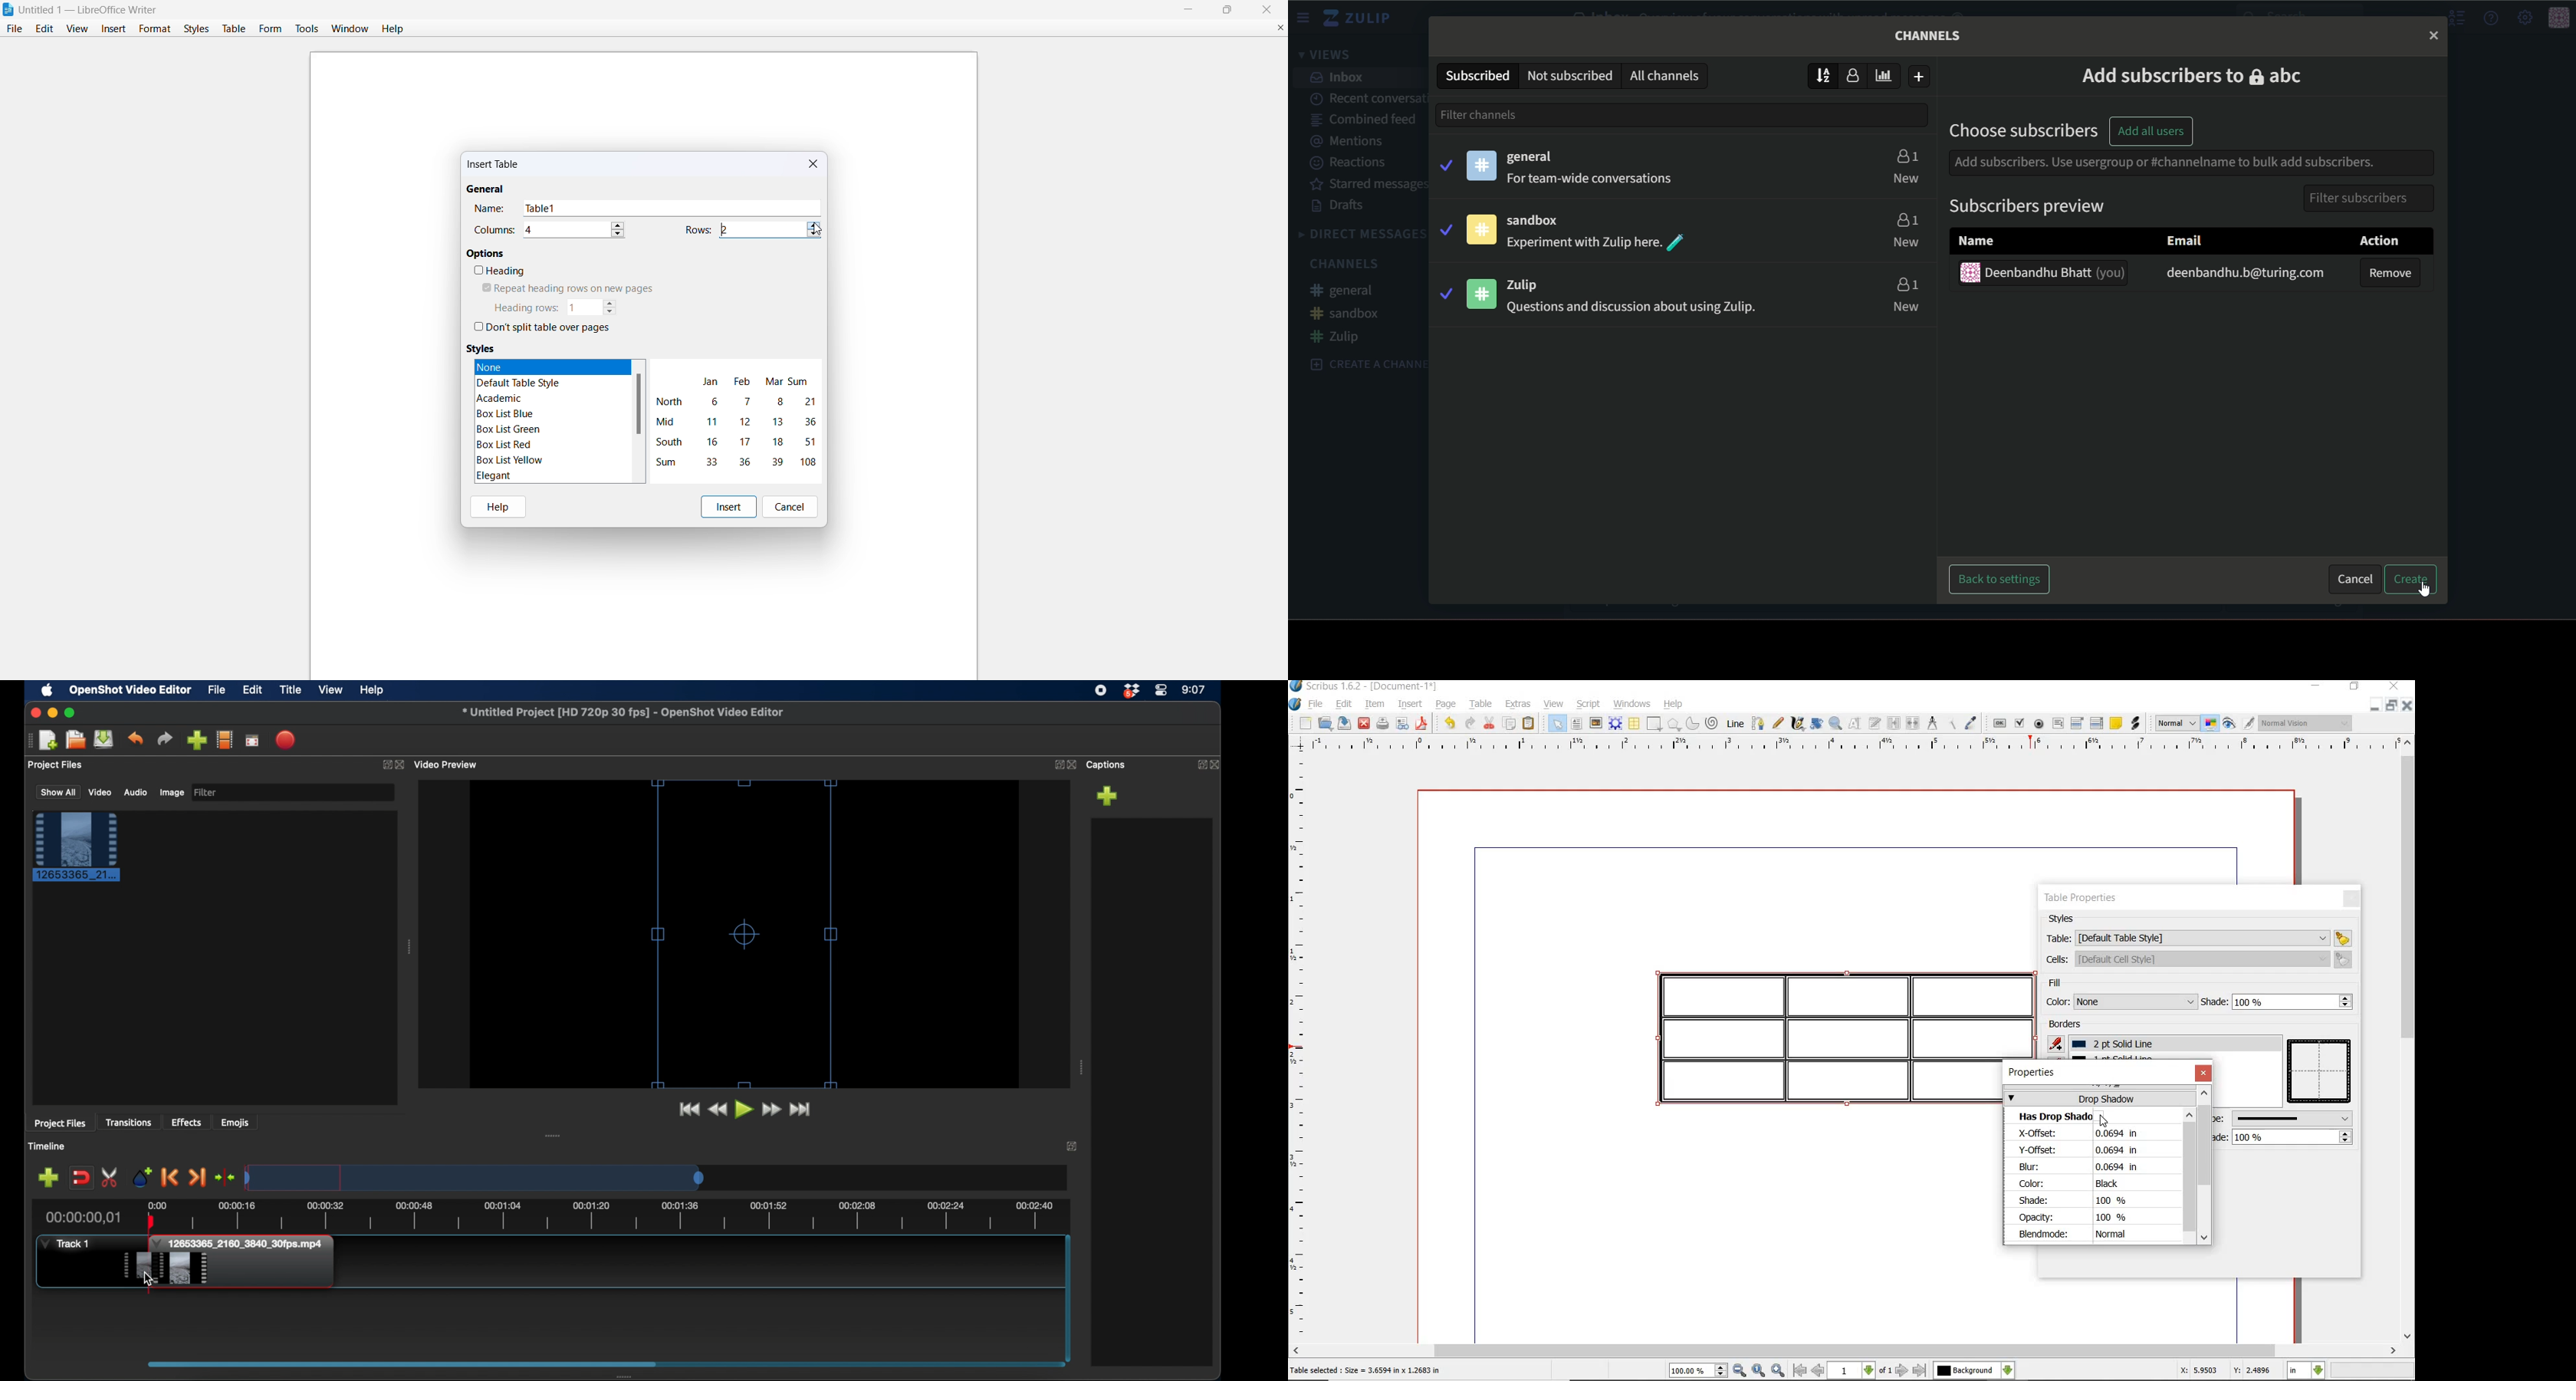 This screenshot has height=1400, width=2576. I want to click on options, so click(486, 253).